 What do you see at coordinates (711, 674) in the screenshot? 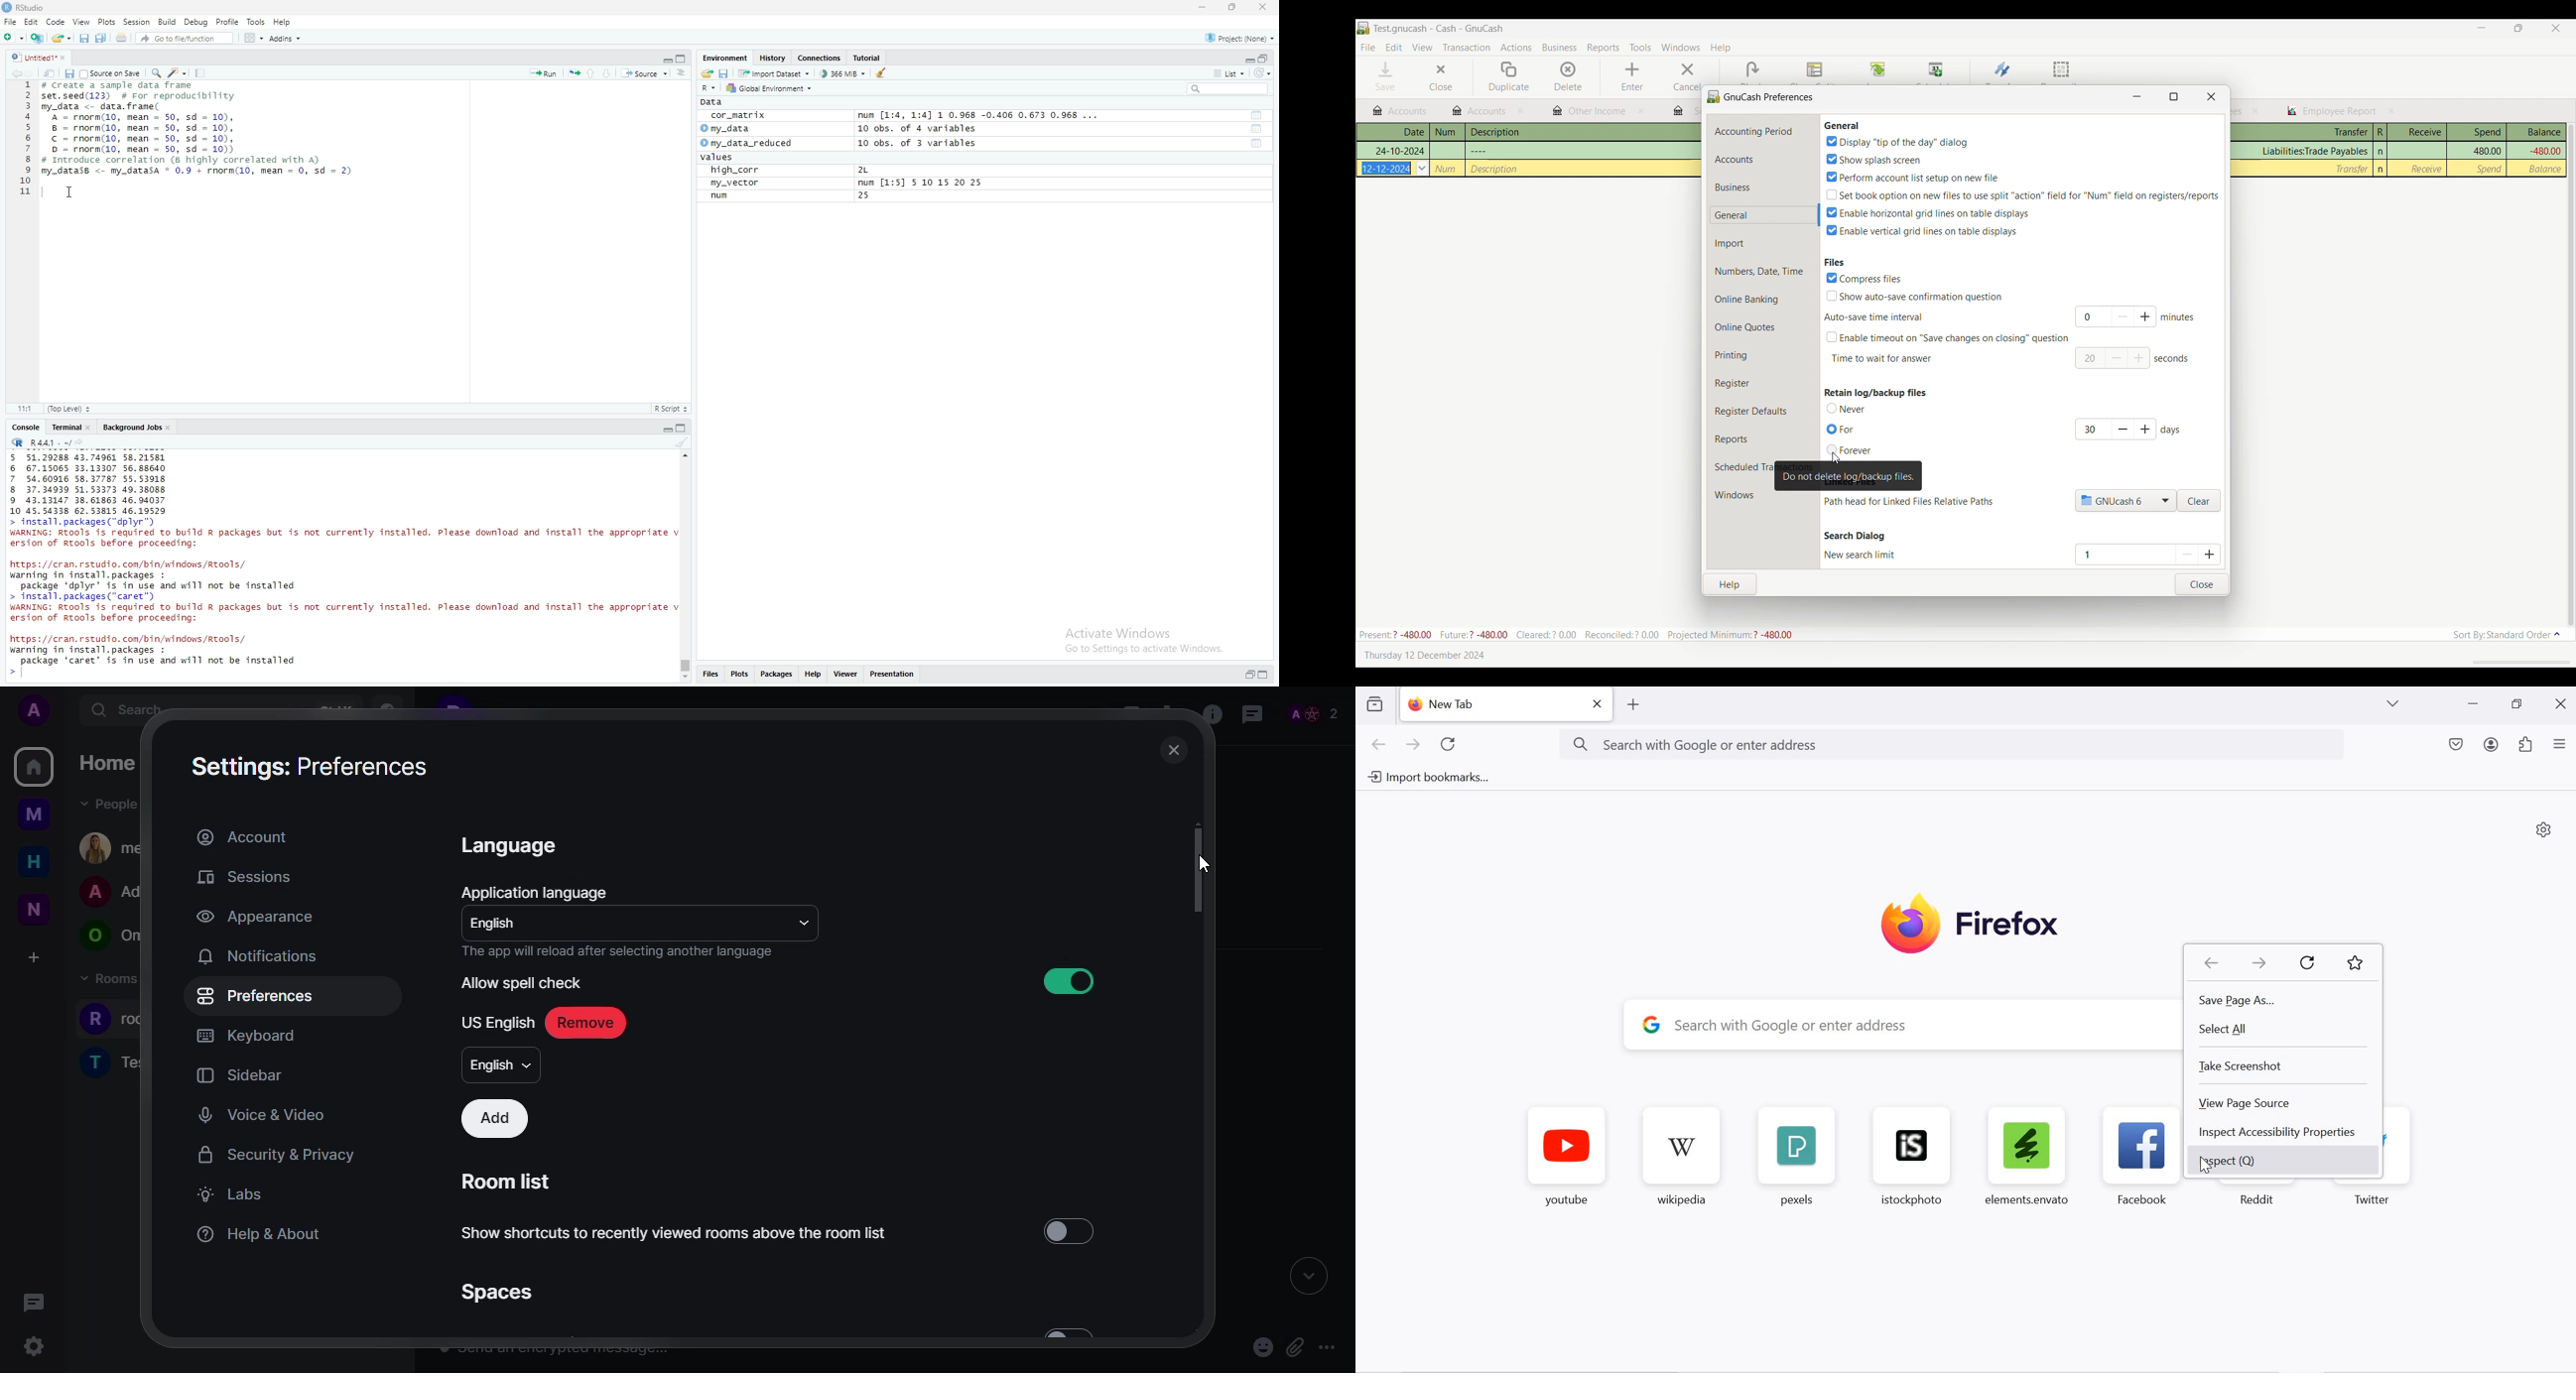
I see `Files` at bounding box center [711, 674].